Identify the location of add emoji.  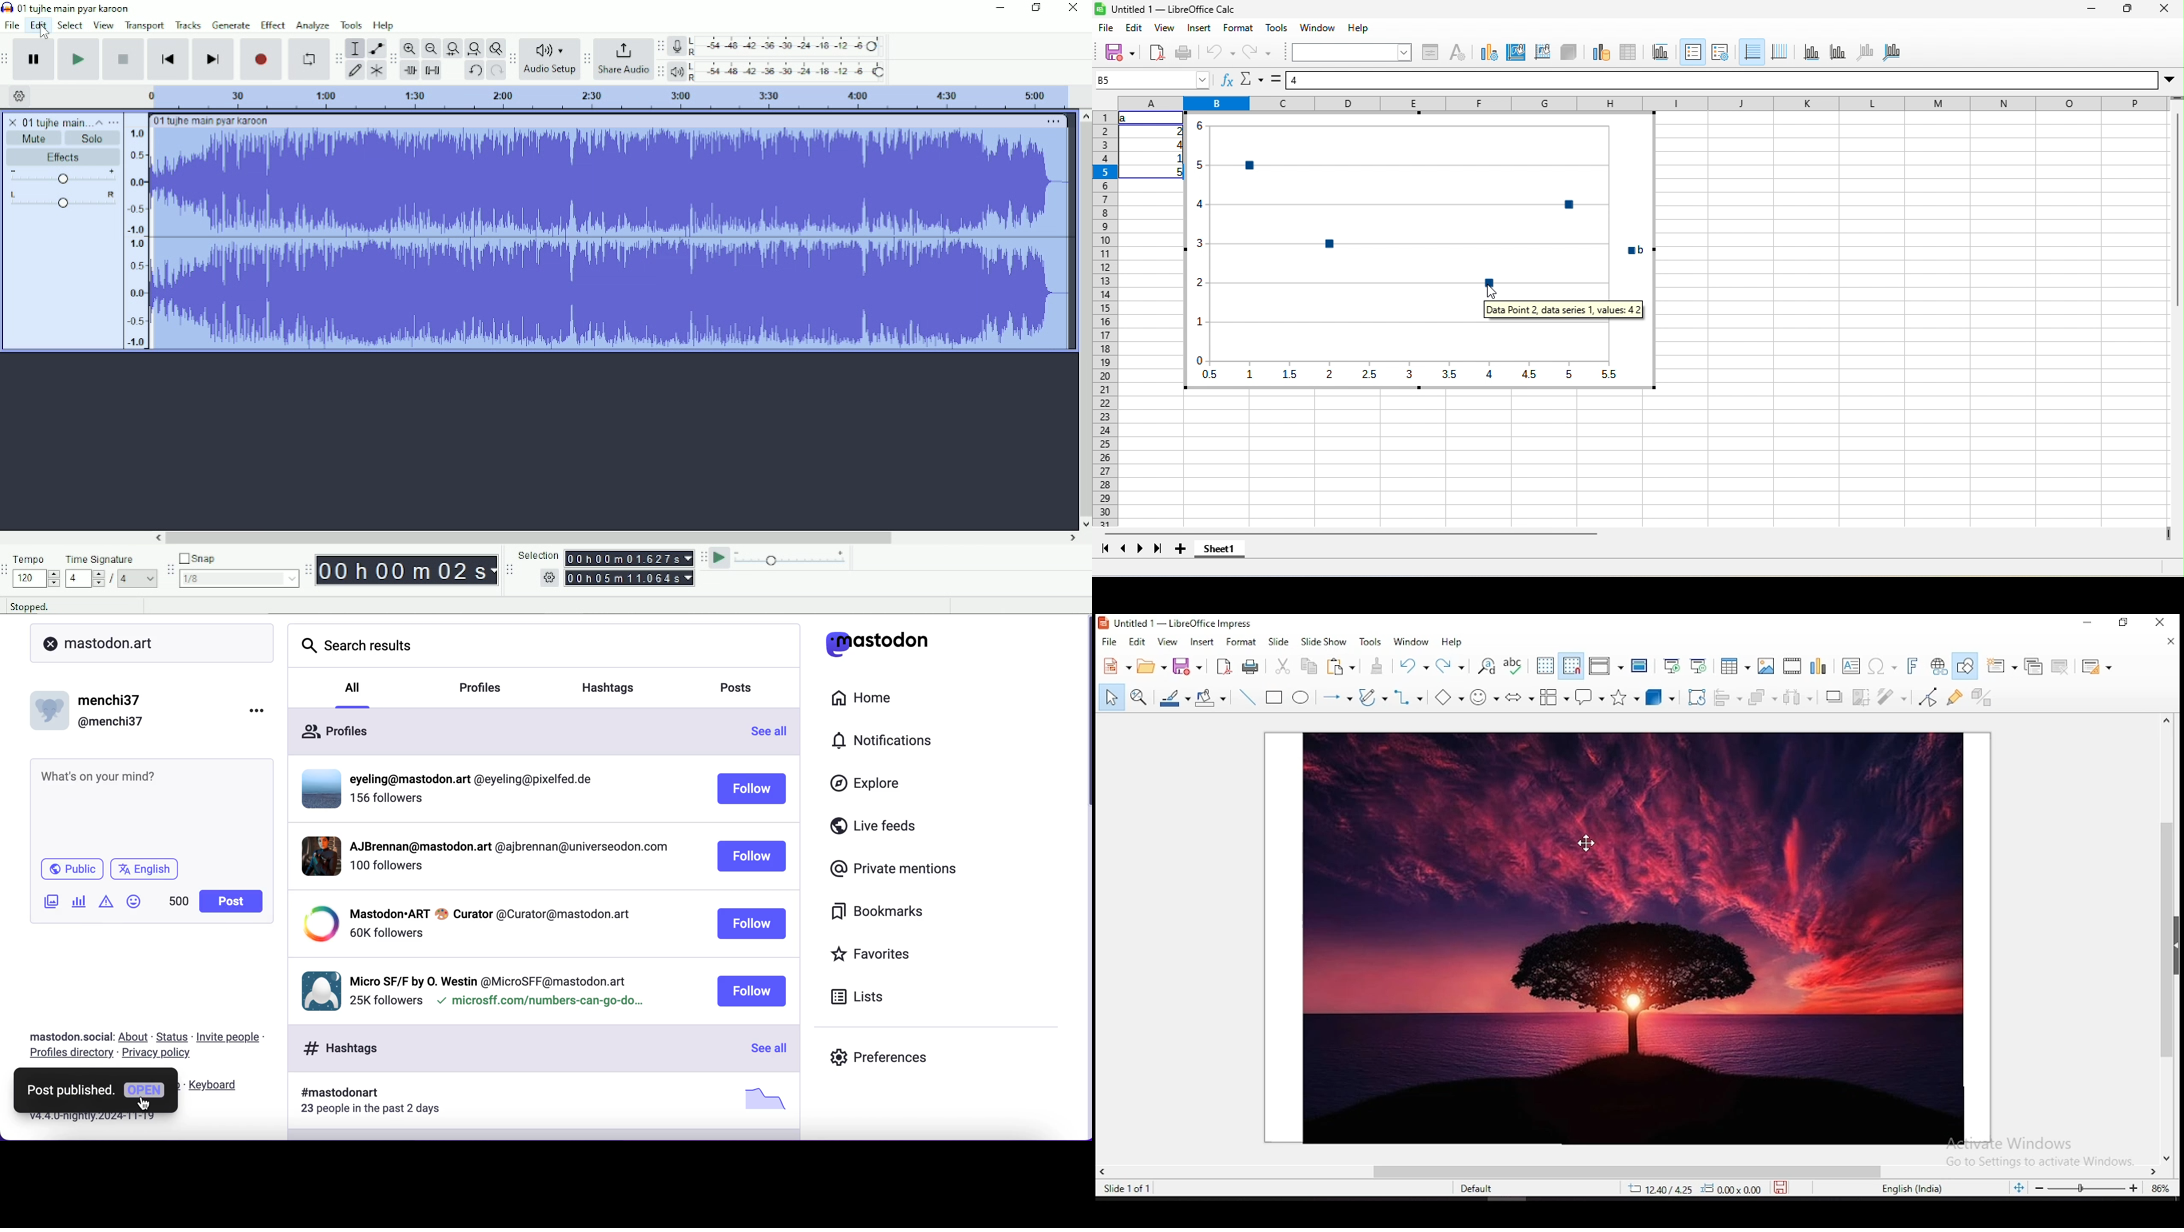
(134, 906).